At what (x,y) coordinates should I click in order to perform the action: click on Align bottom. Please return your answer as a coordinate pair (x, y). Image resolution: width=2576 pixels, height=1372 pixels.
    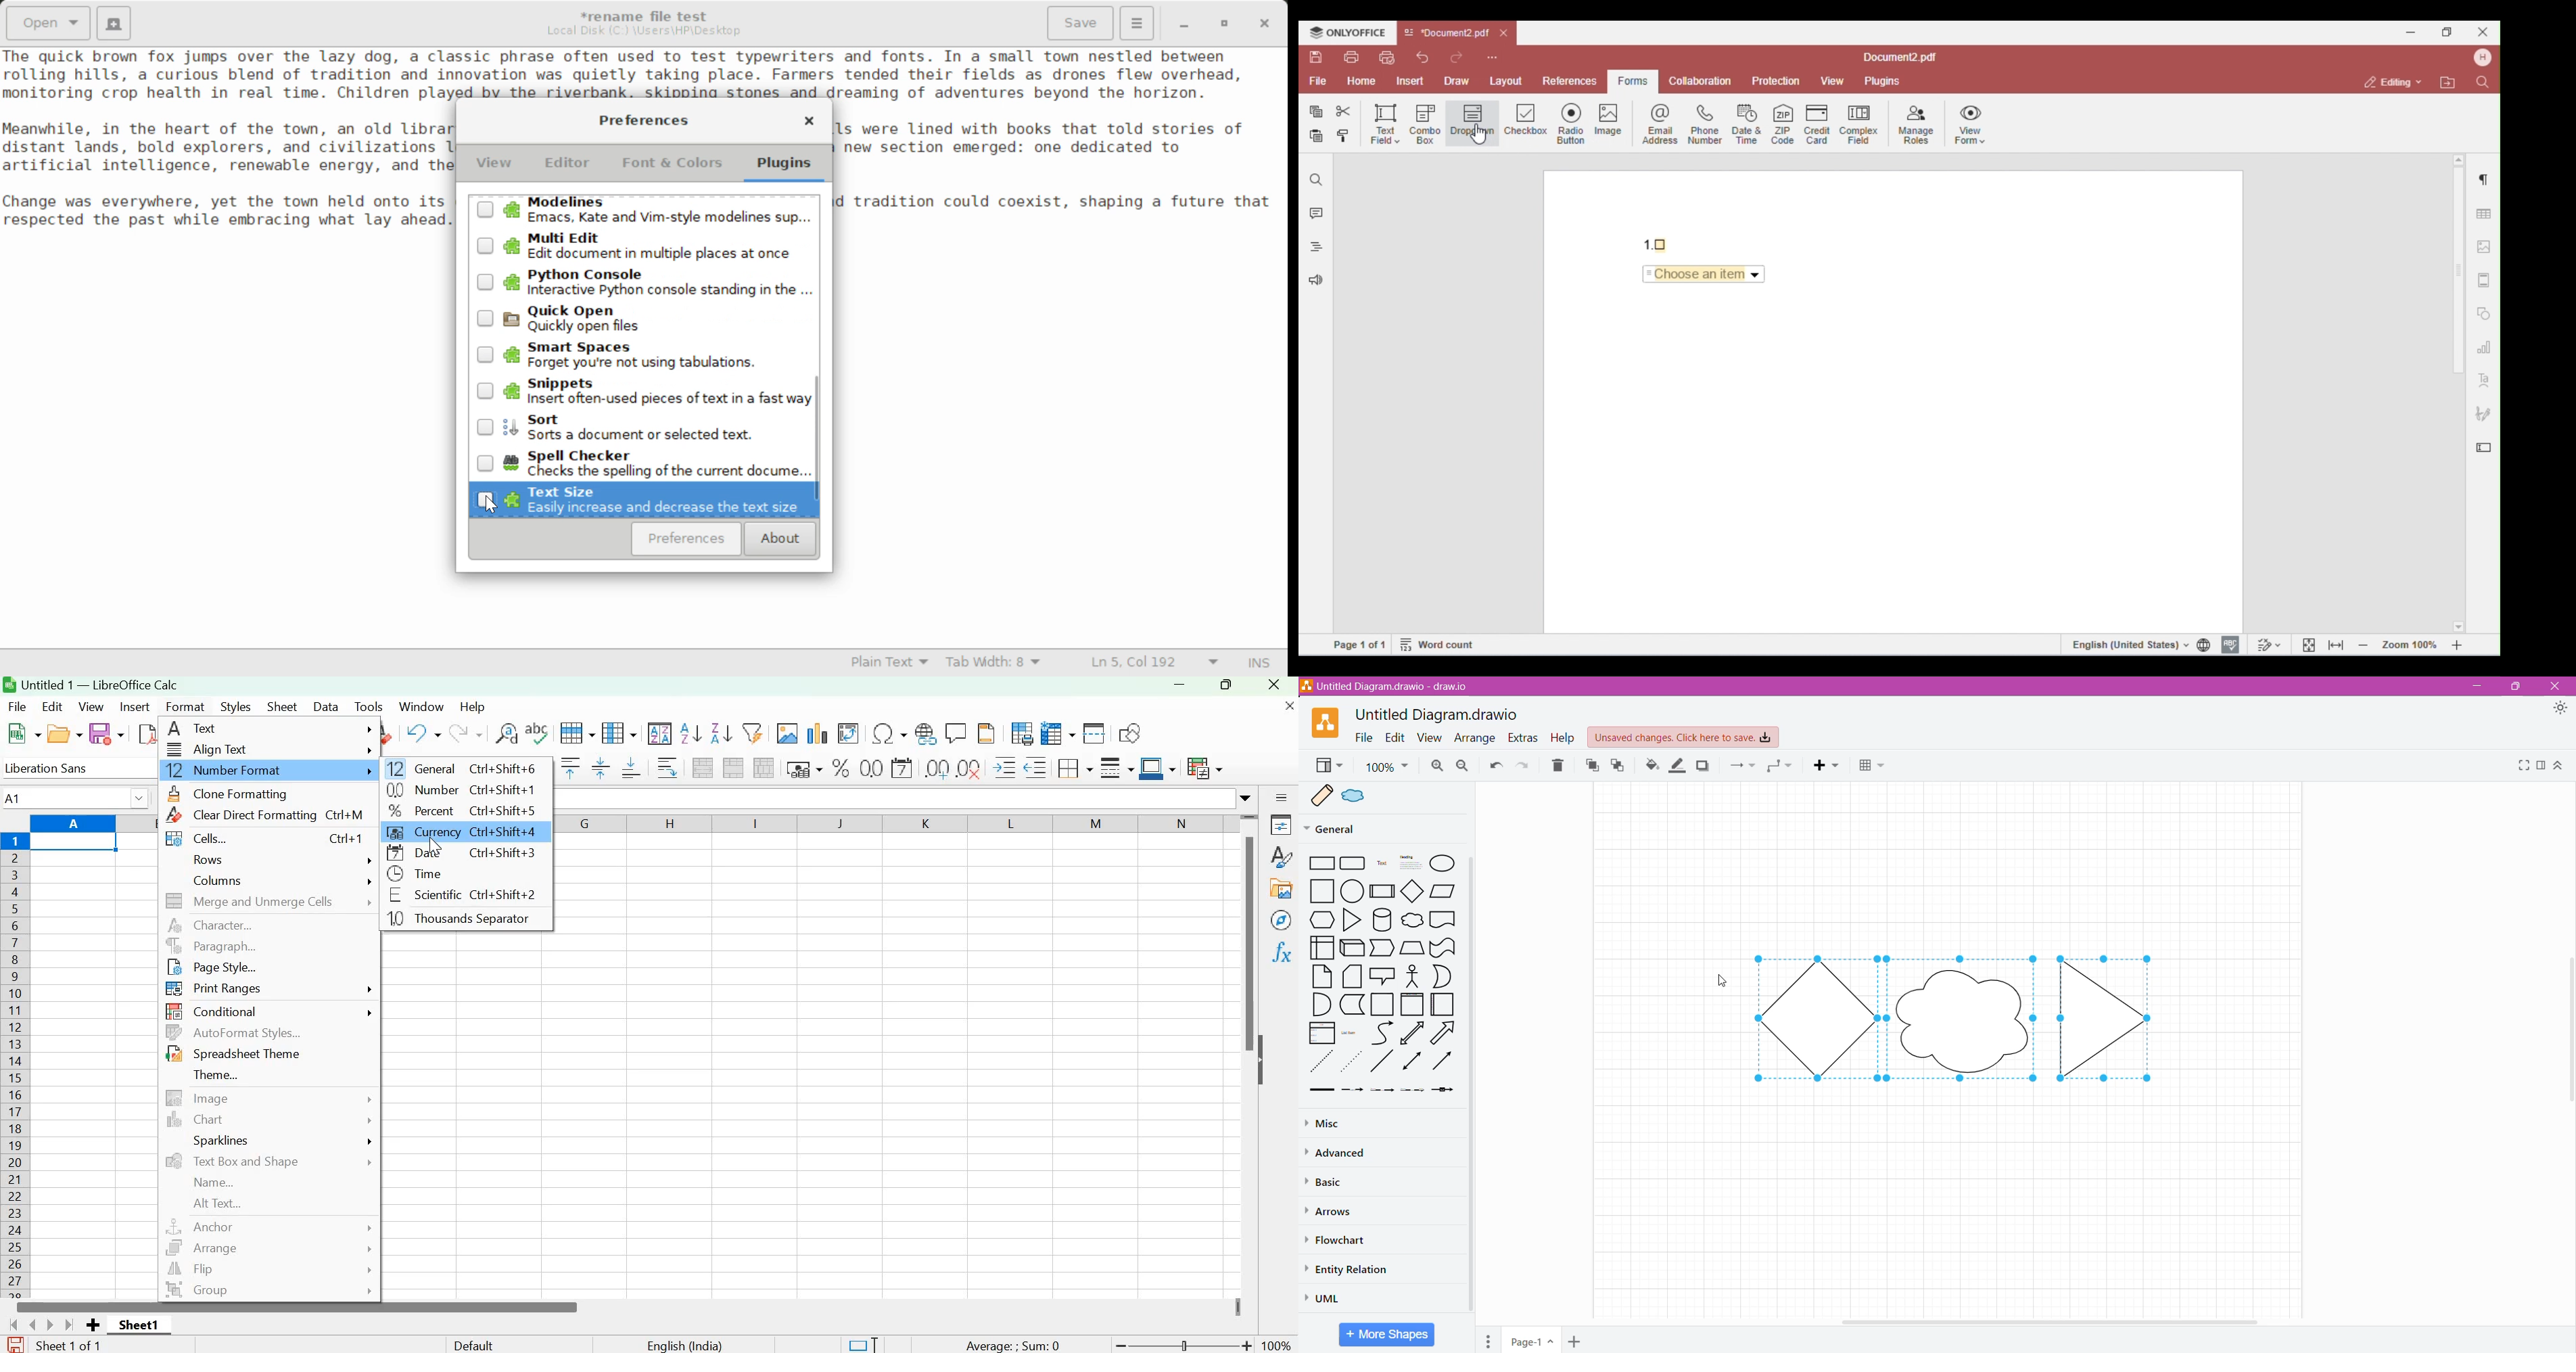
    Looking at the image, I should click on (632, 771).